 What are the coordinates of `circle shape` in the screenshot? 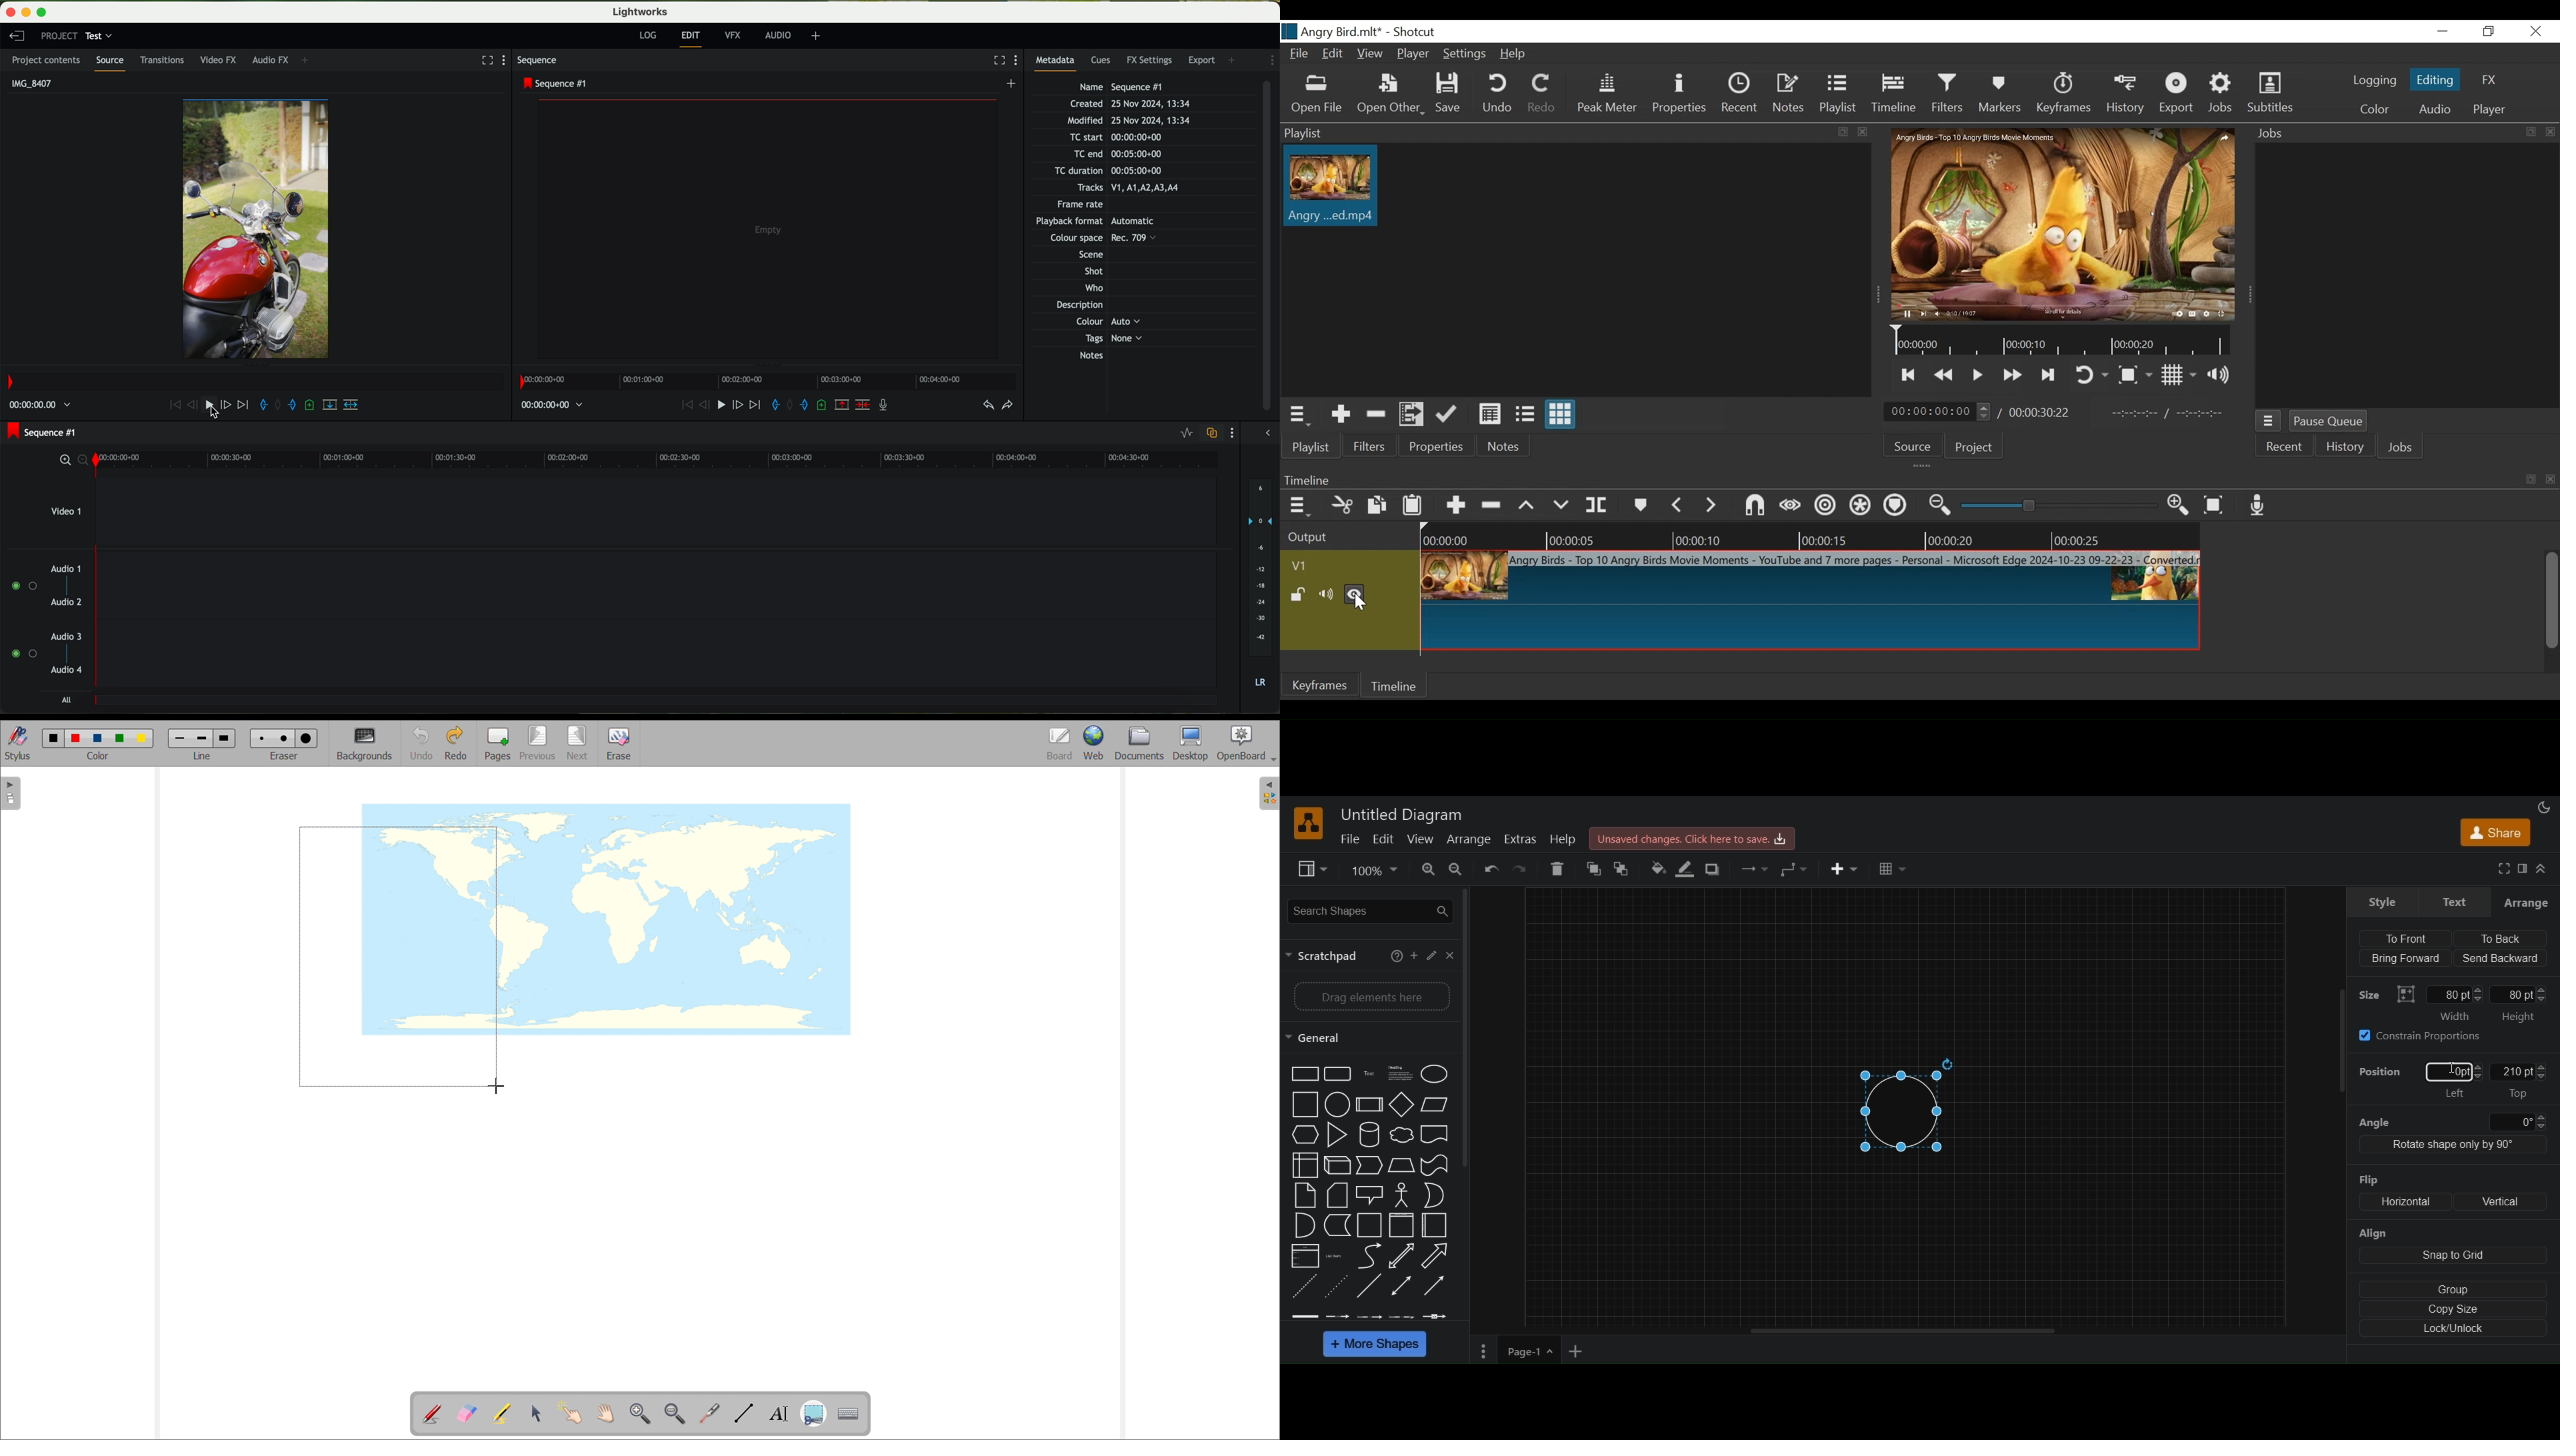 It's located at (1907, 1107).